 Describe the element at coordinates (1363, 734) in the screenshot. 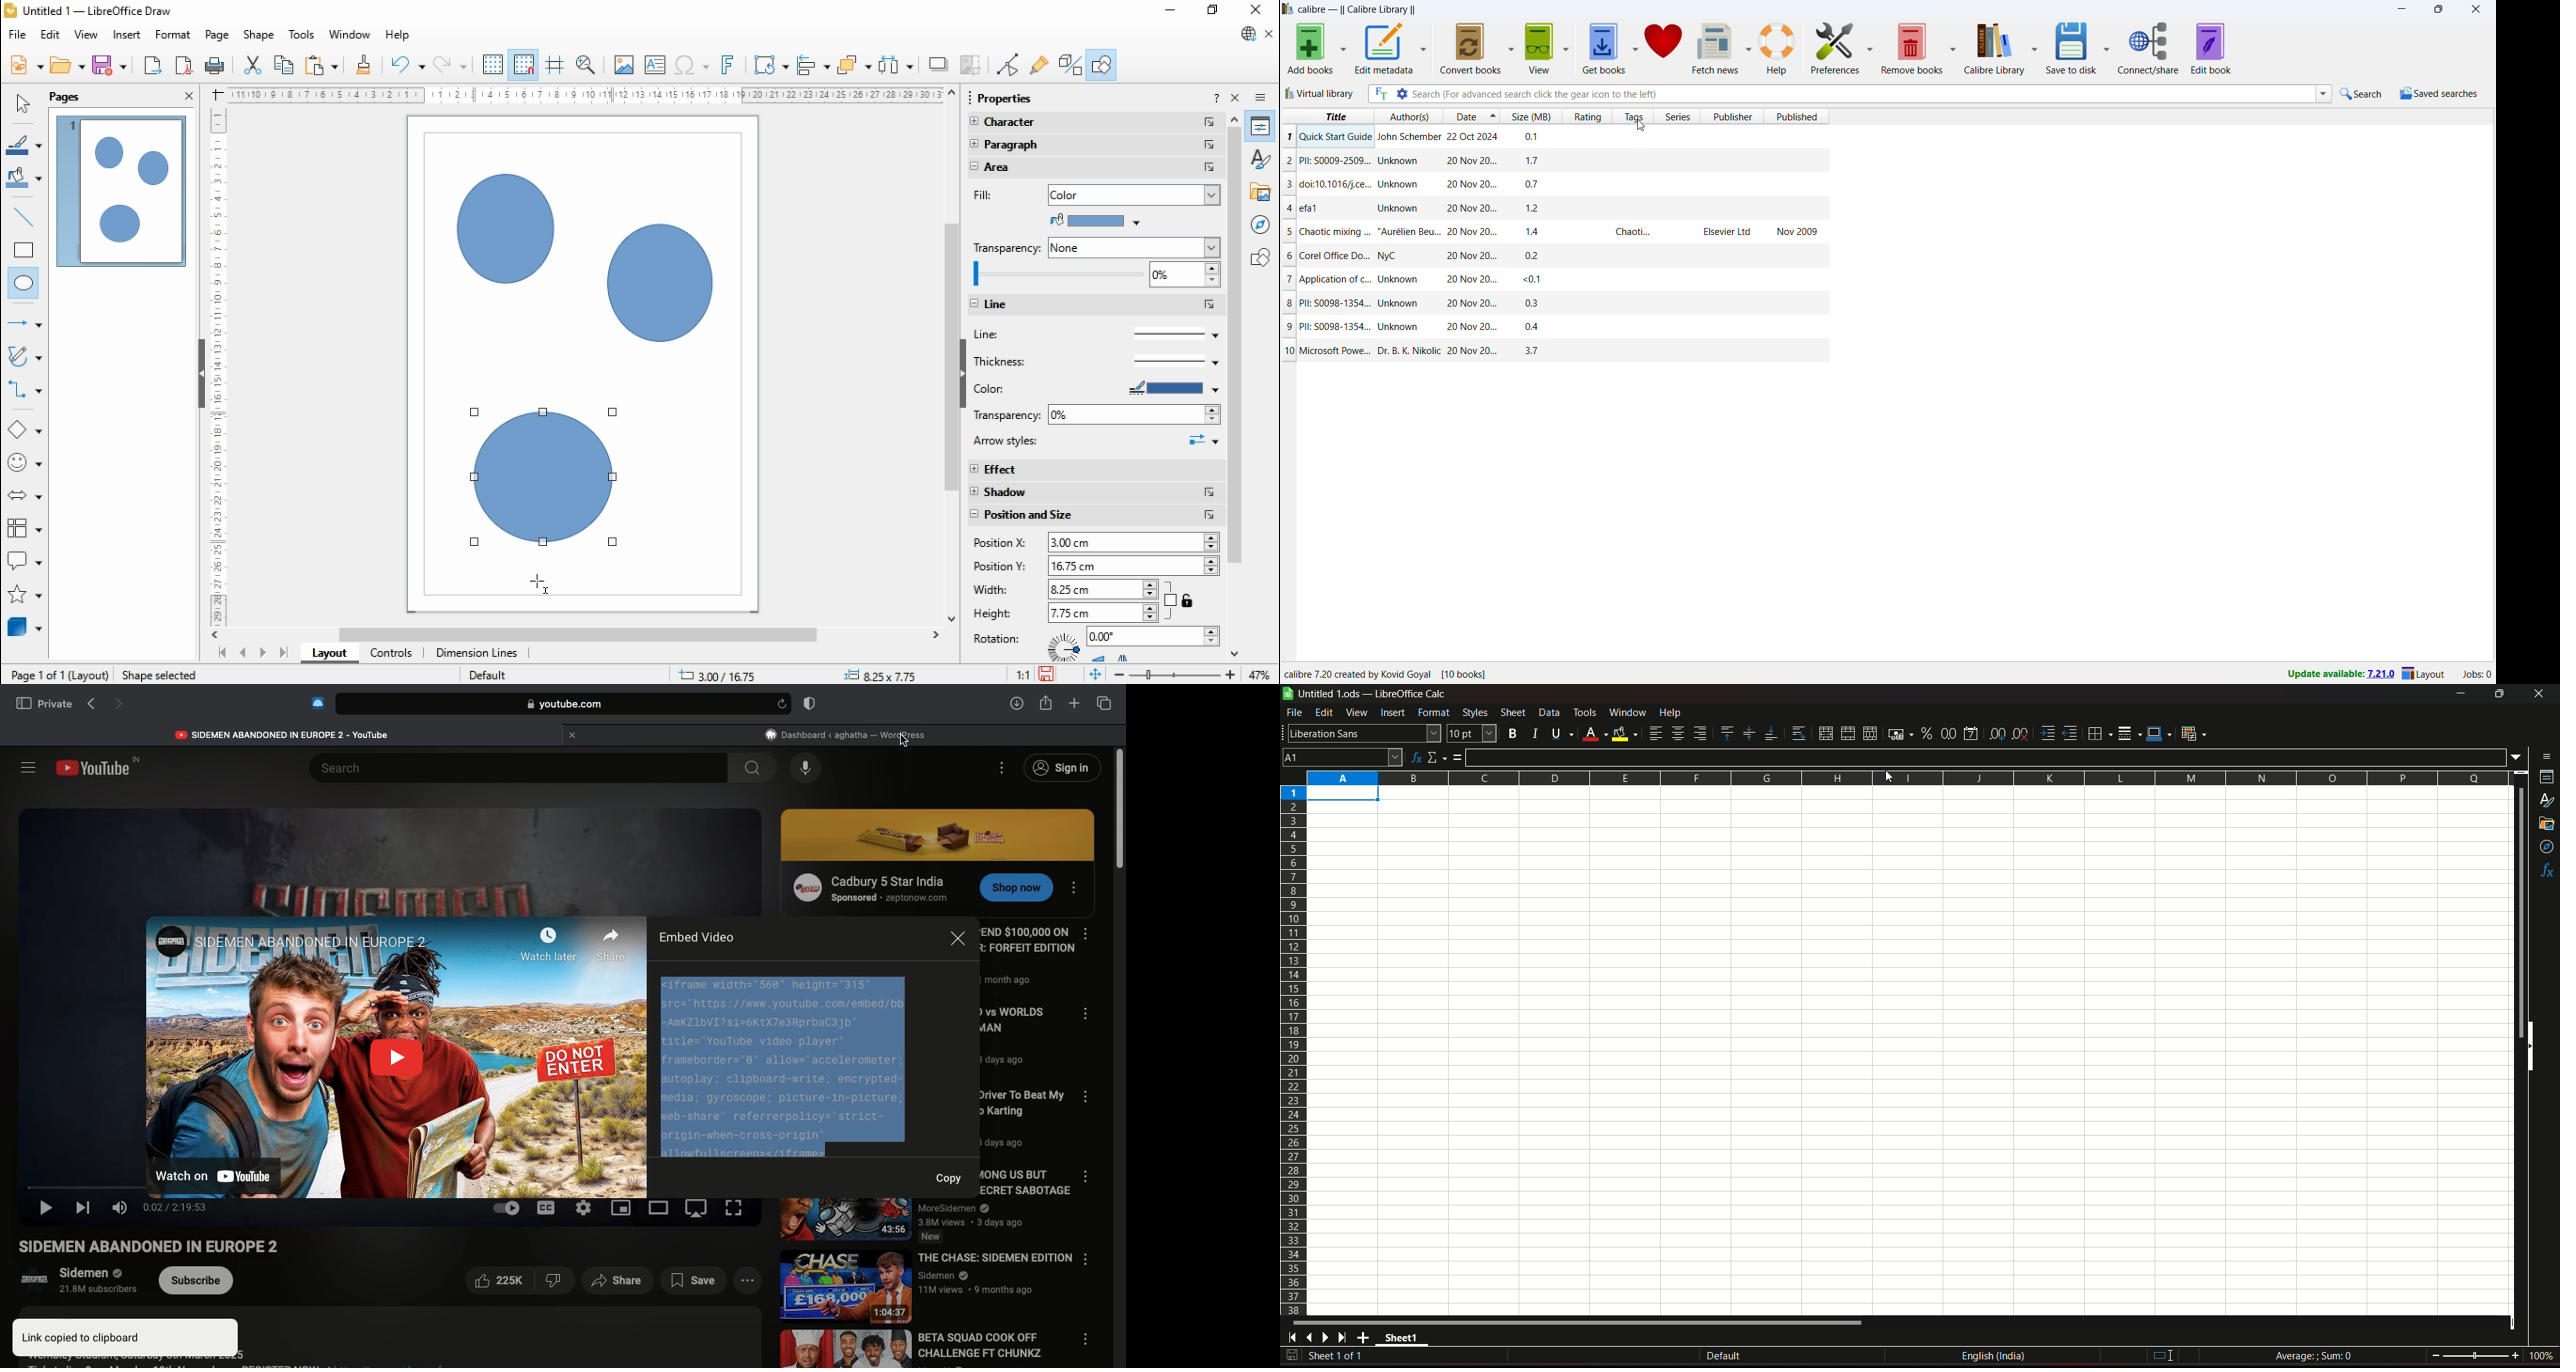

I see `font styles` at that location.